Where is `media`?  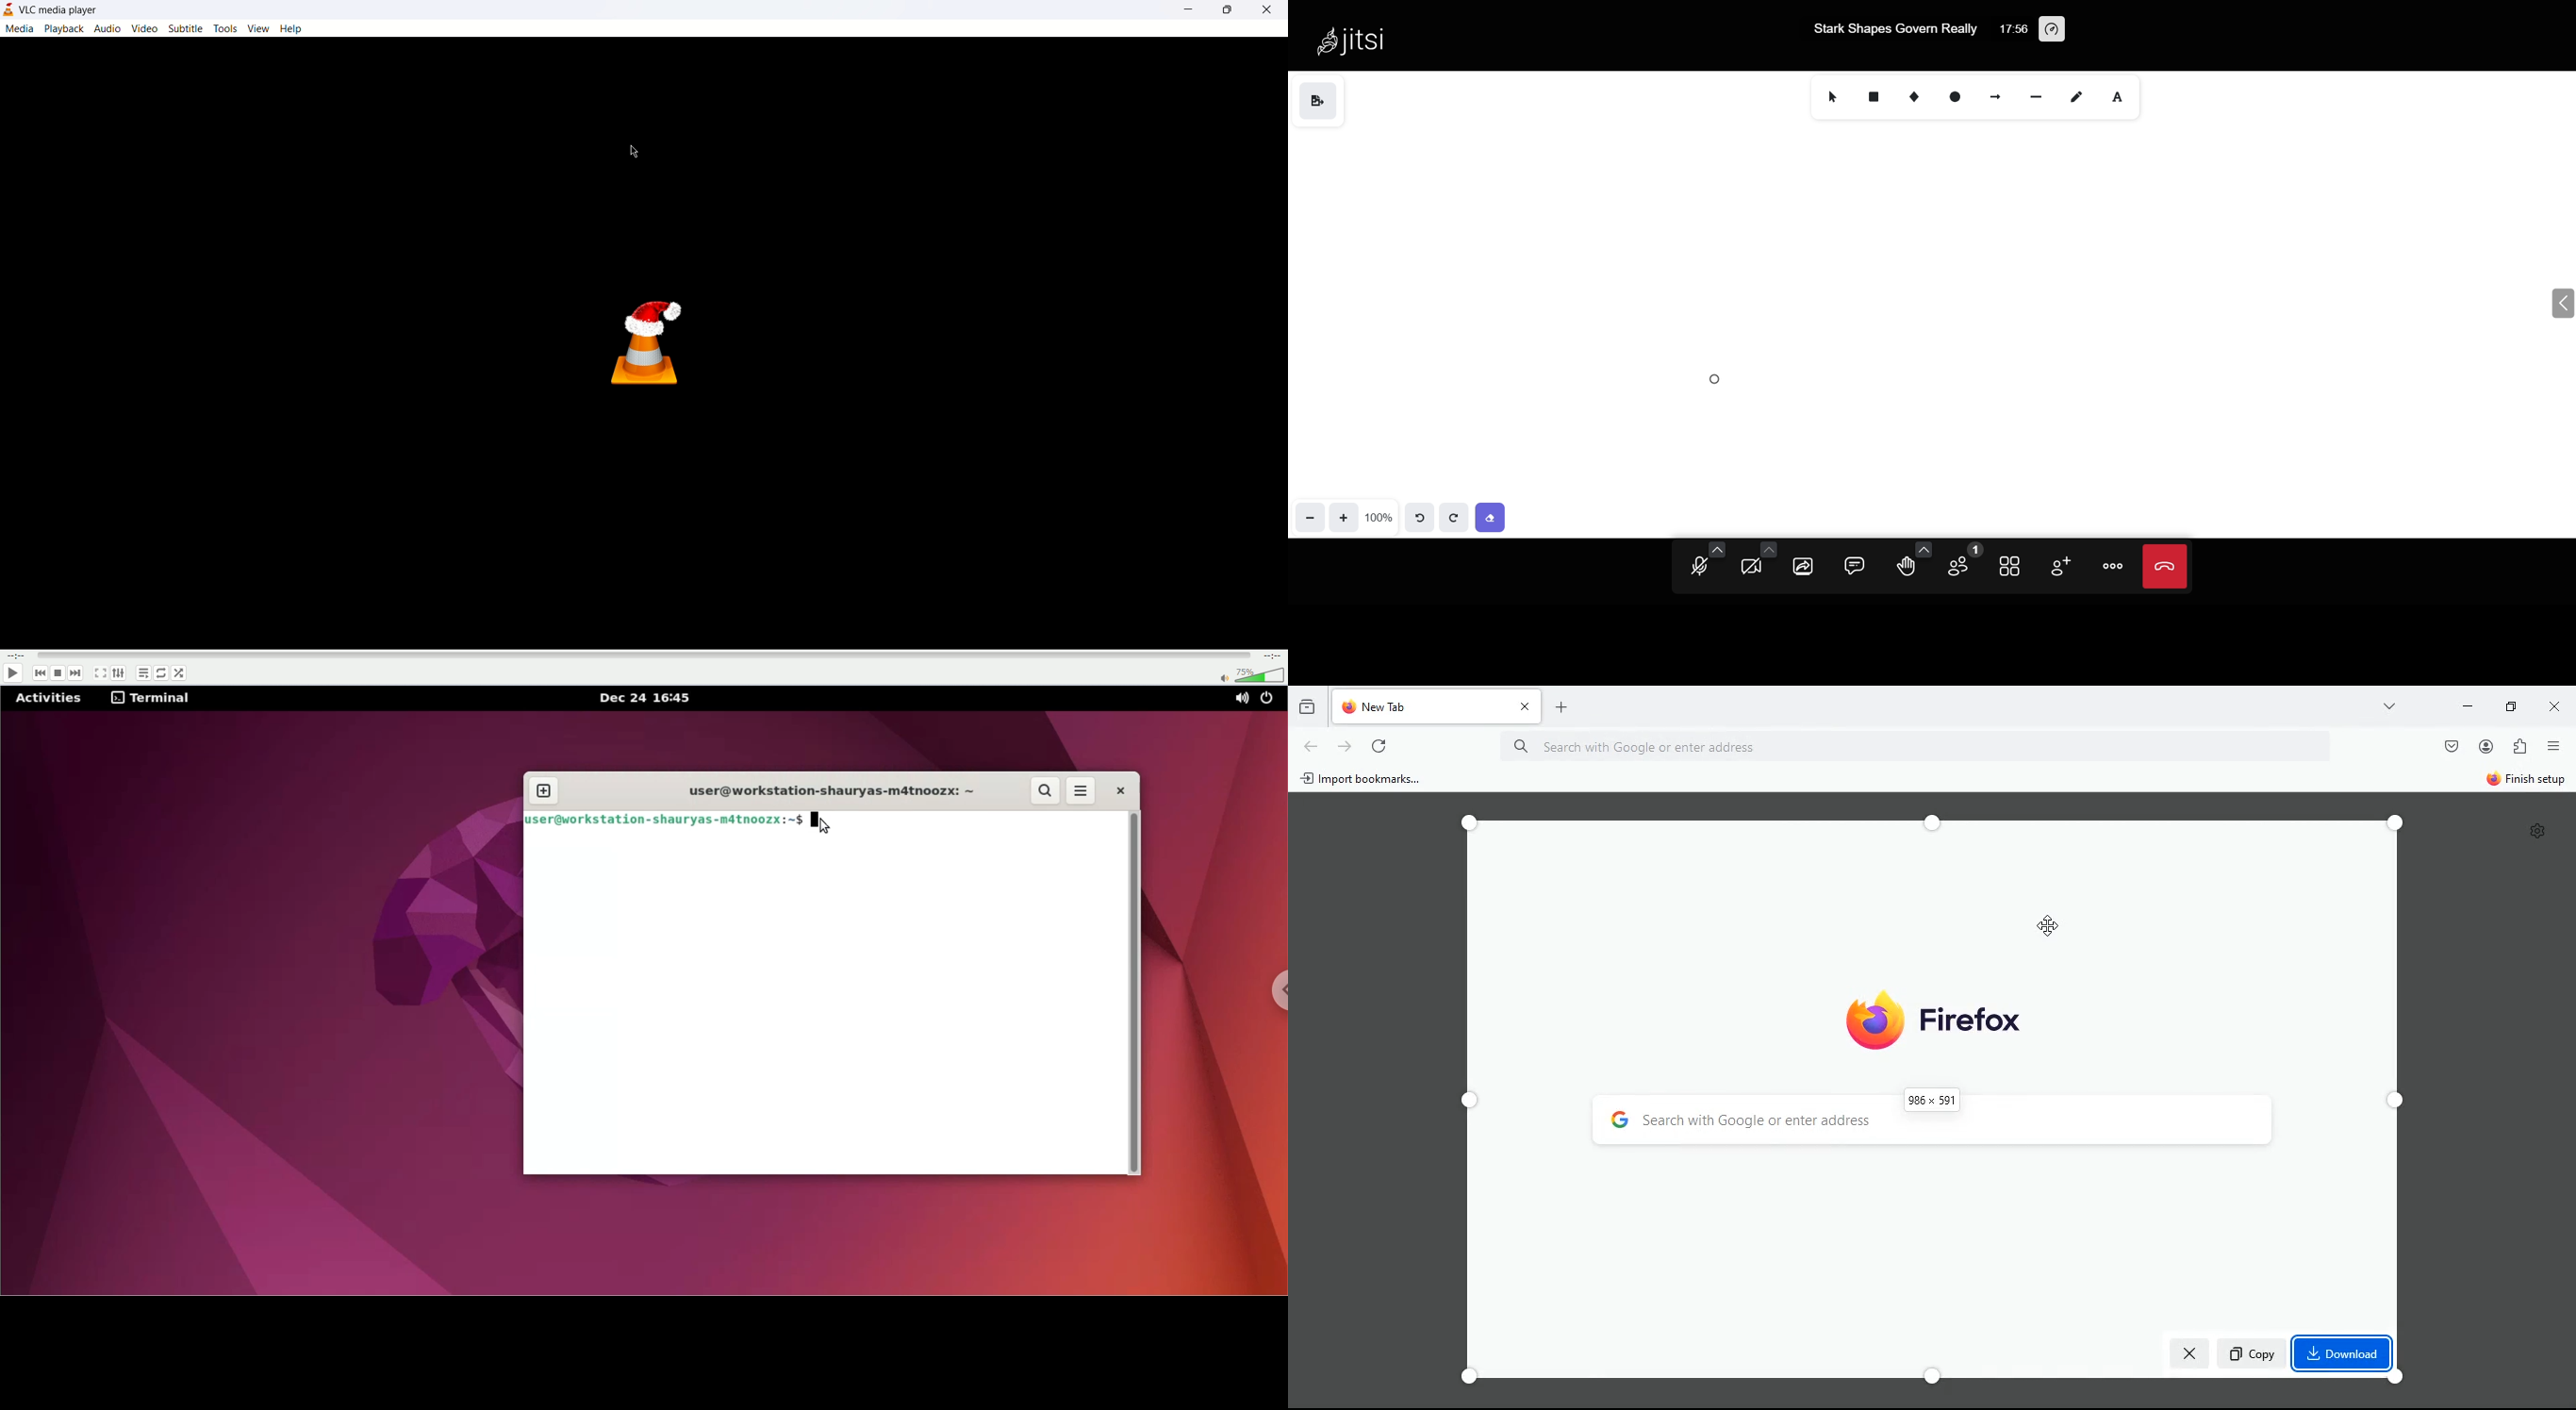
media is located at coordinates (19, 30).